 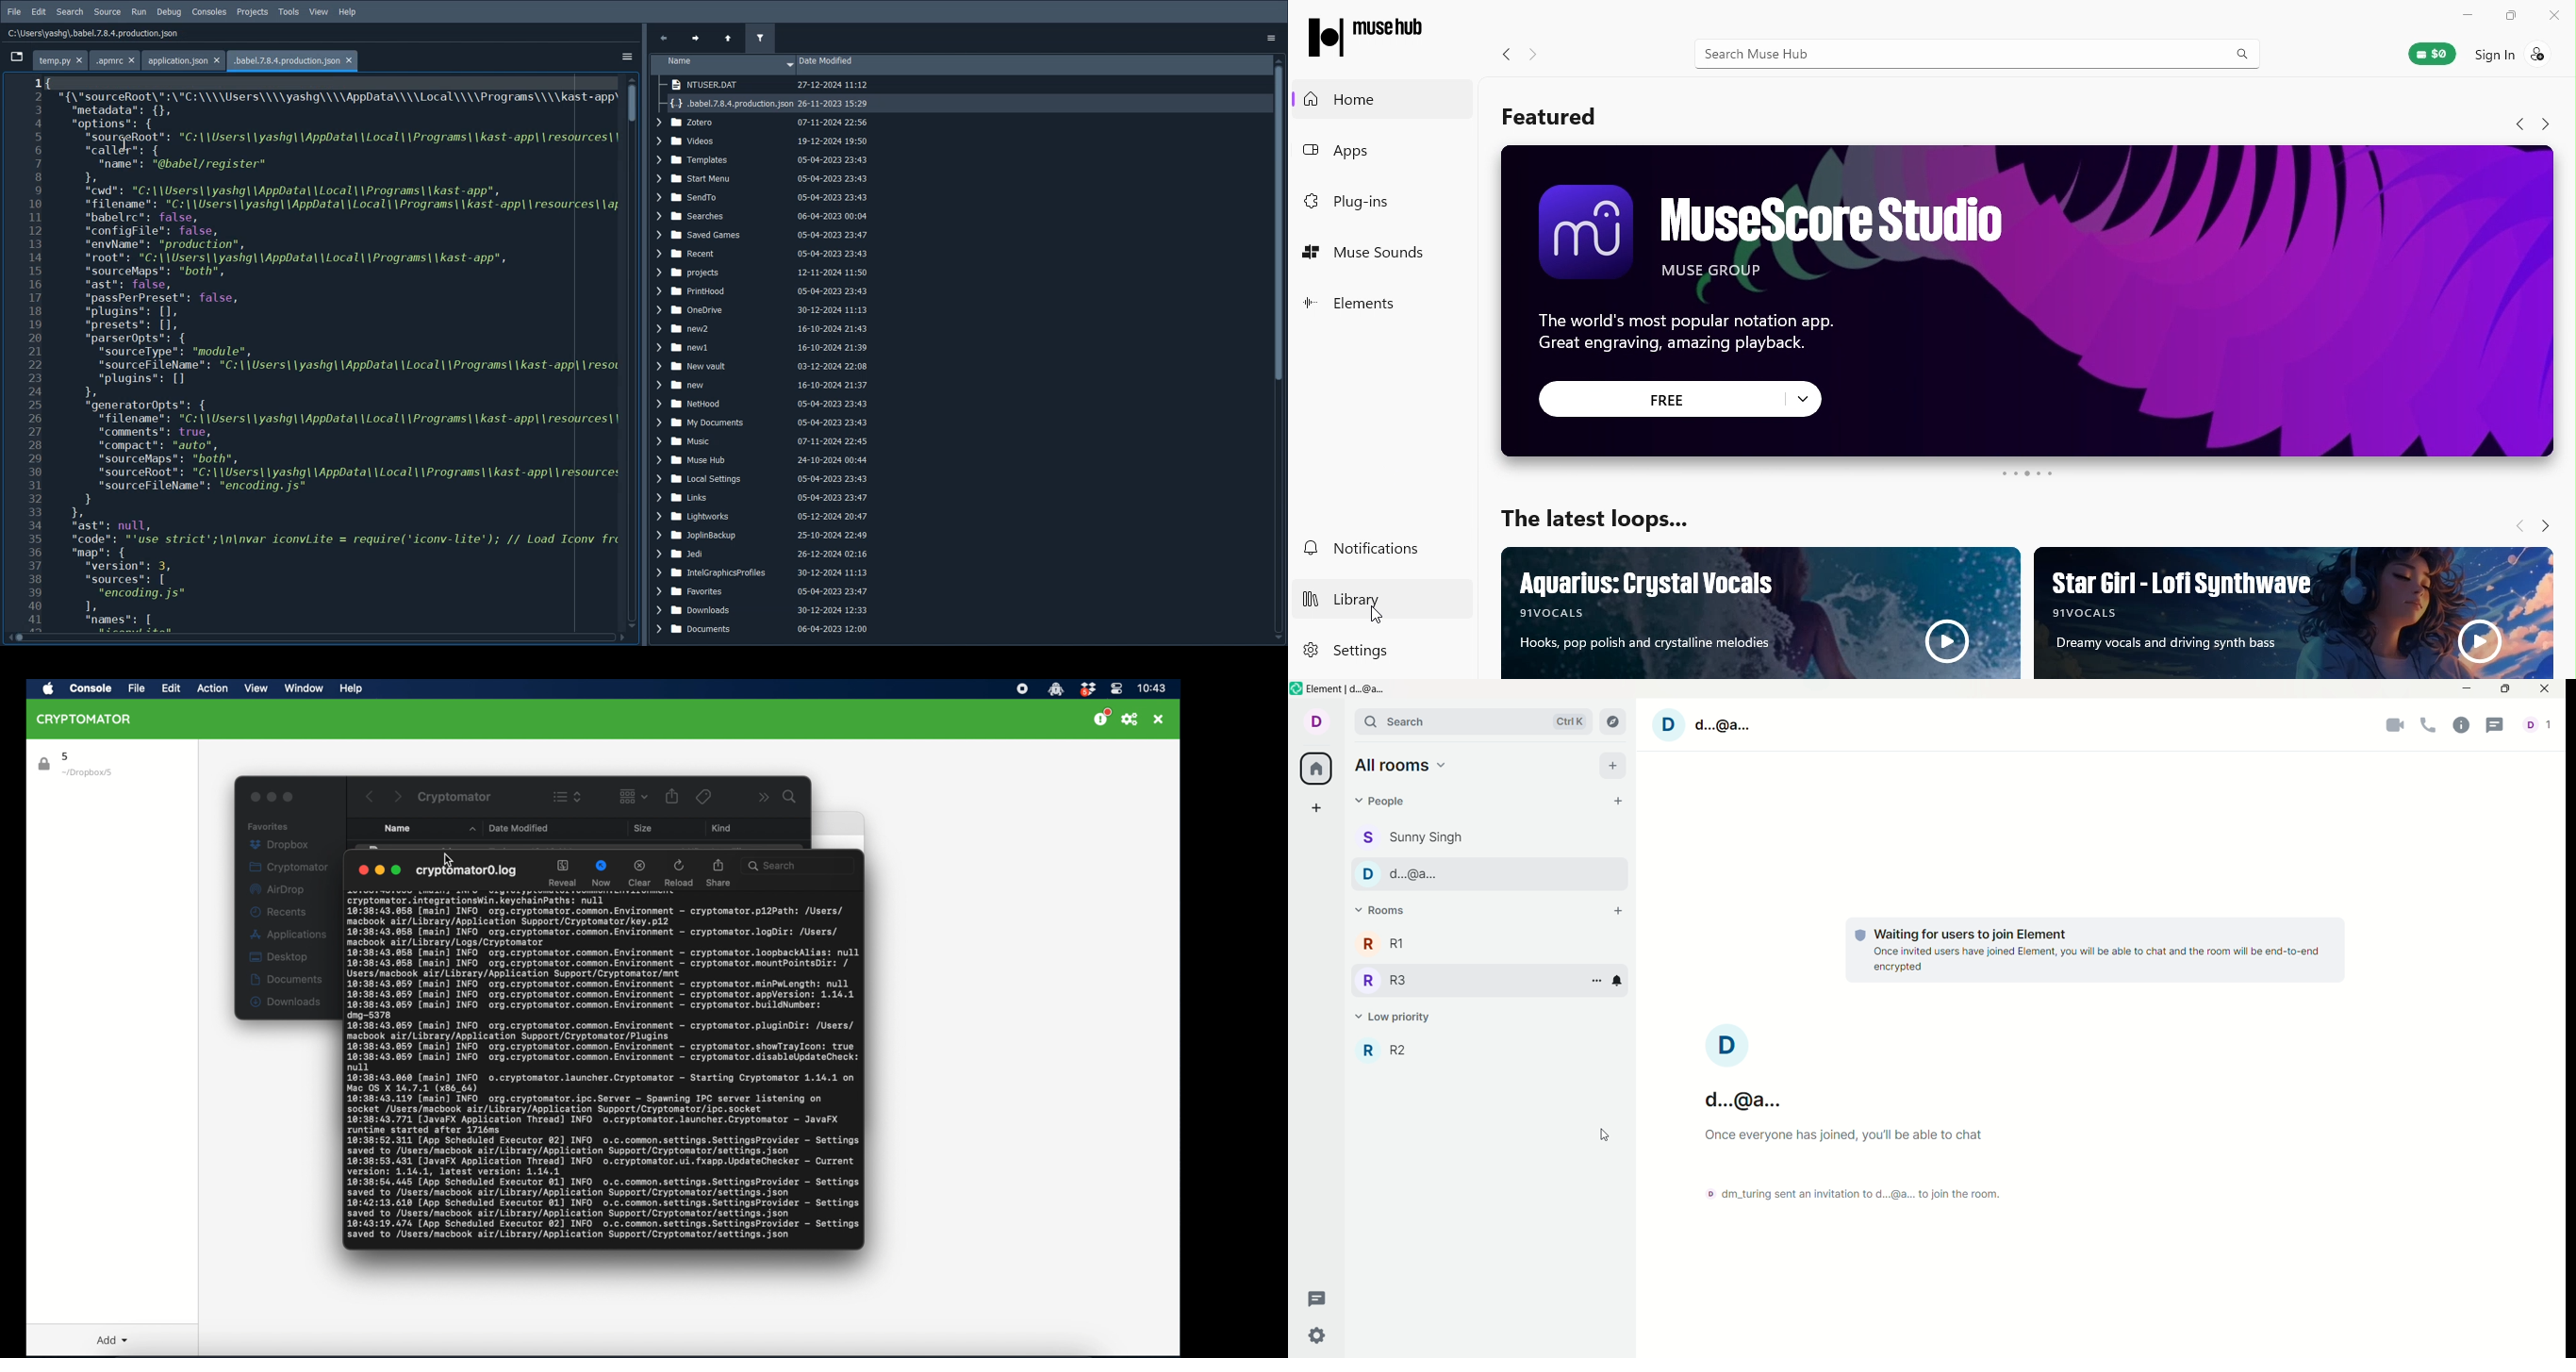 What do you see at coordinates (288, 60) in the screenshot?
I see `babel.7.8.4.production. json` at bounding box center [288, 60].